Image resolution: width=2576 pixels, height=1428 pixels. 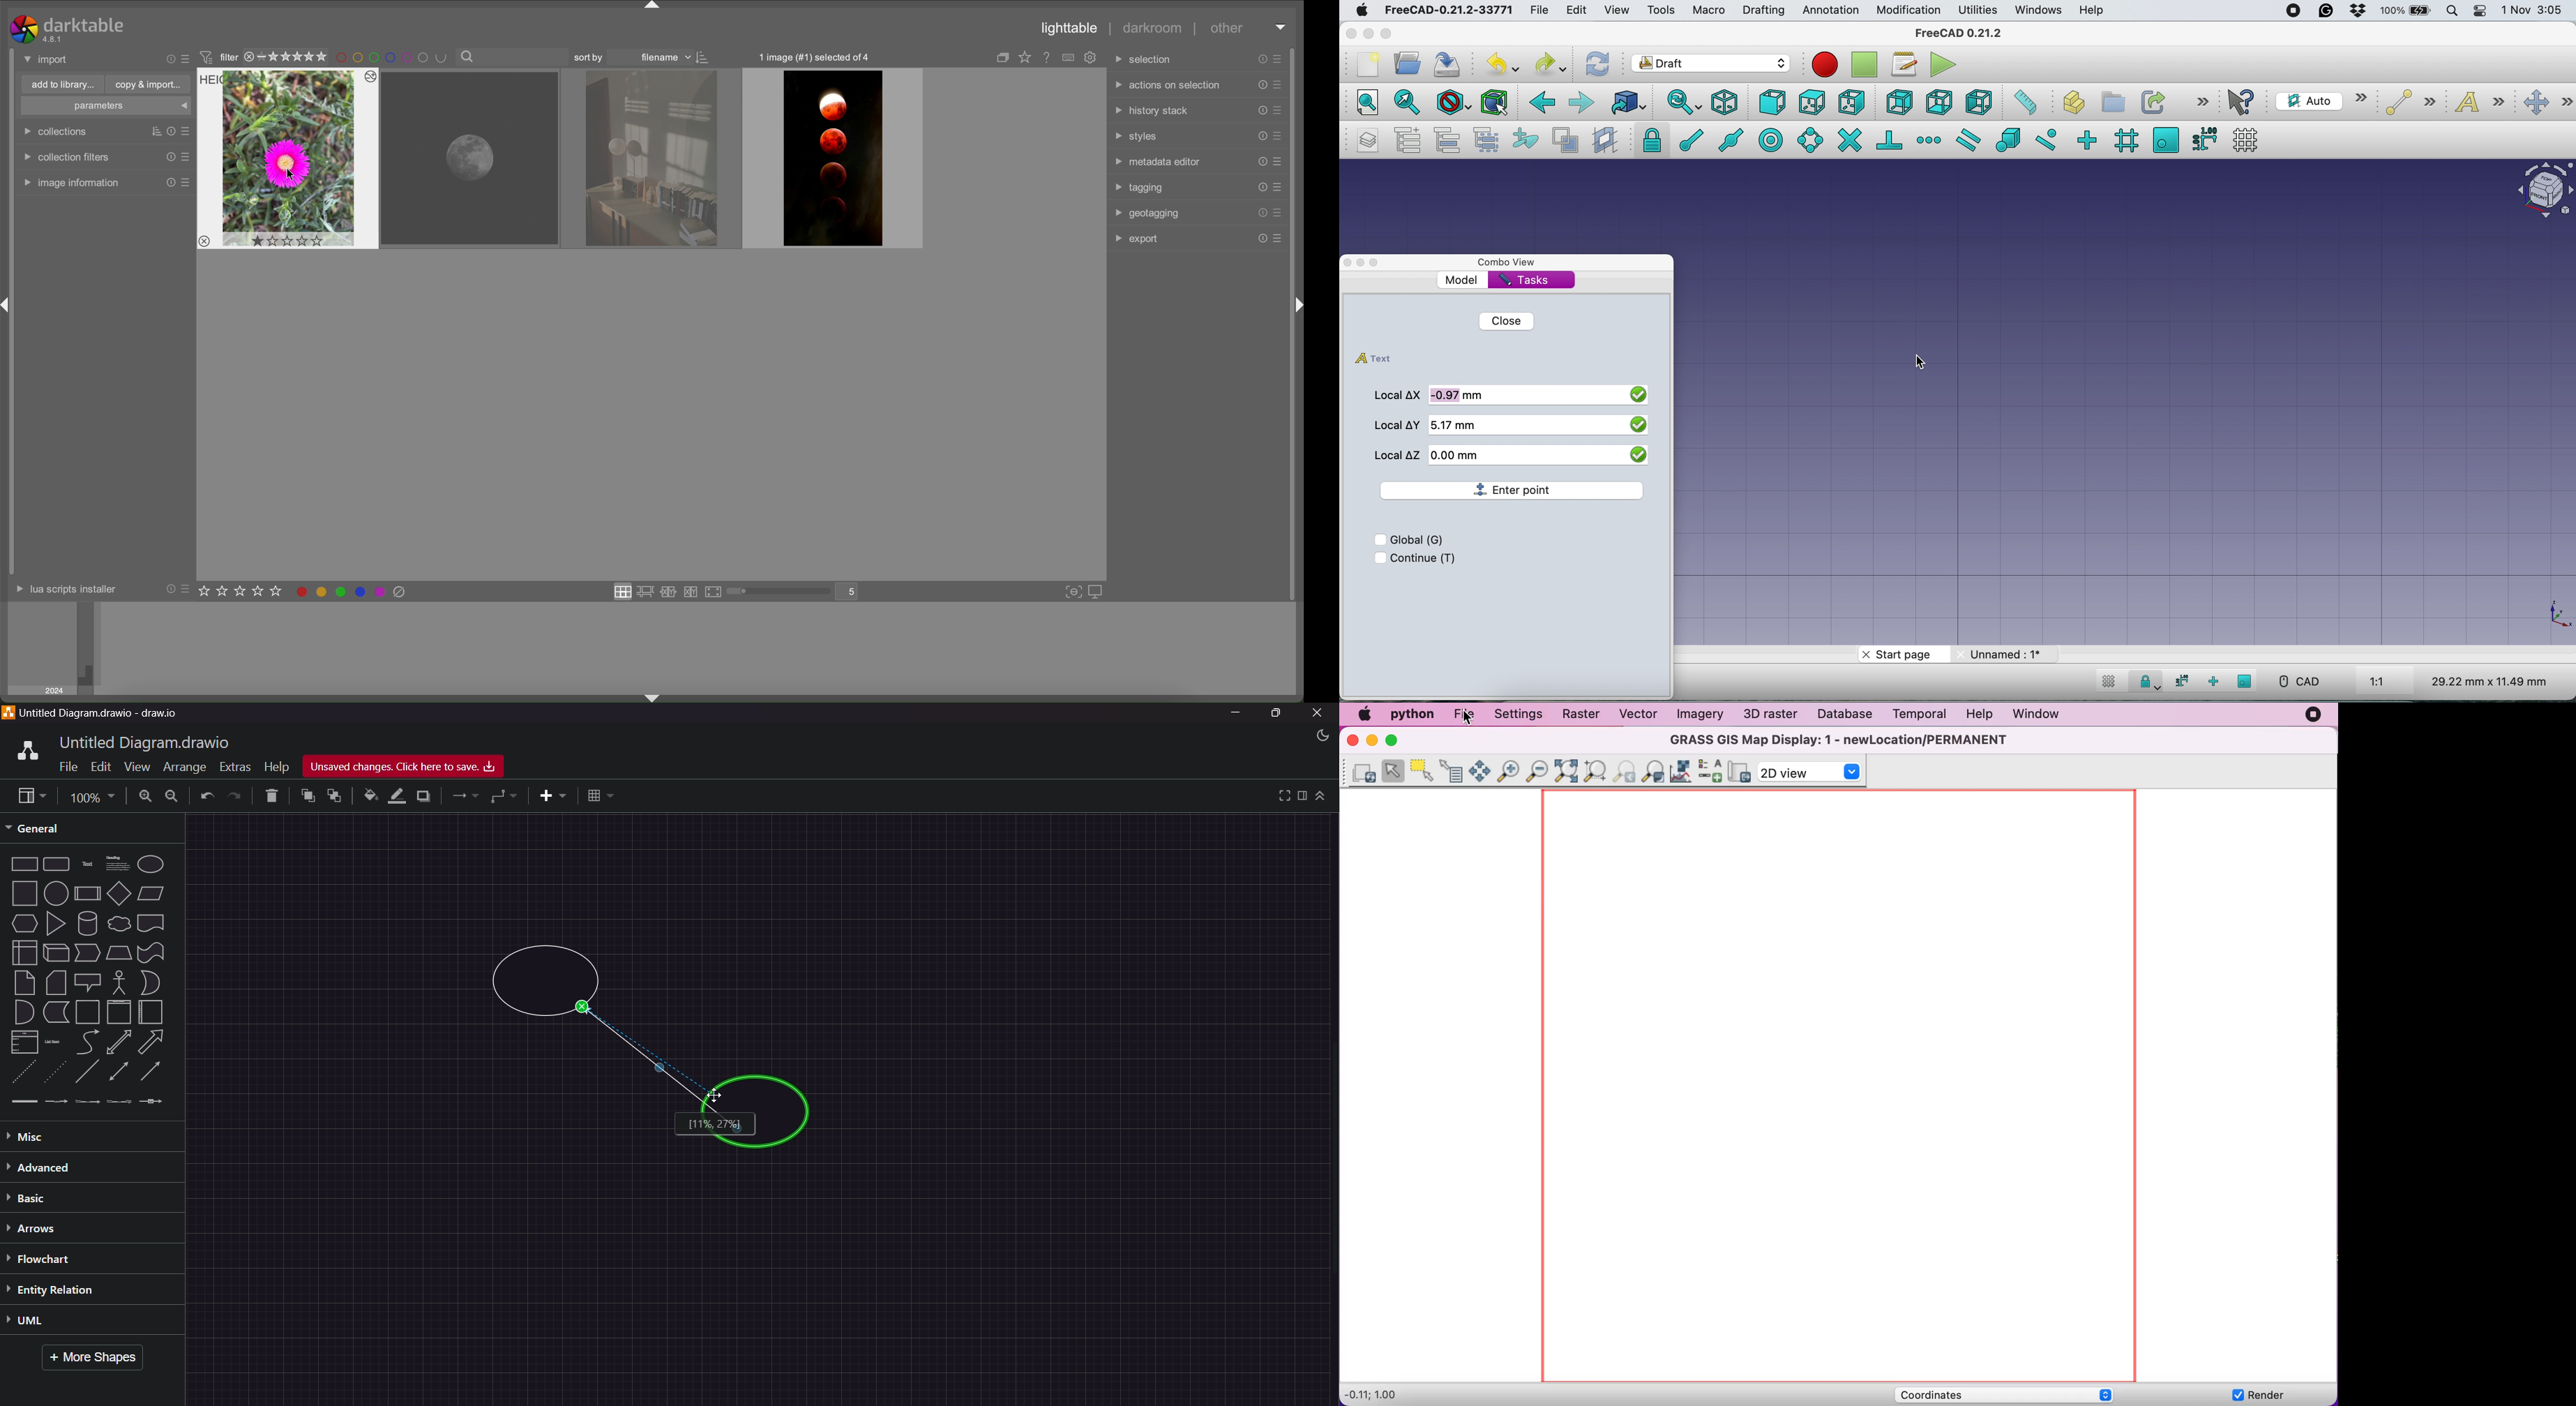 I want to click on scroll bar, so click(x=778, y=593).